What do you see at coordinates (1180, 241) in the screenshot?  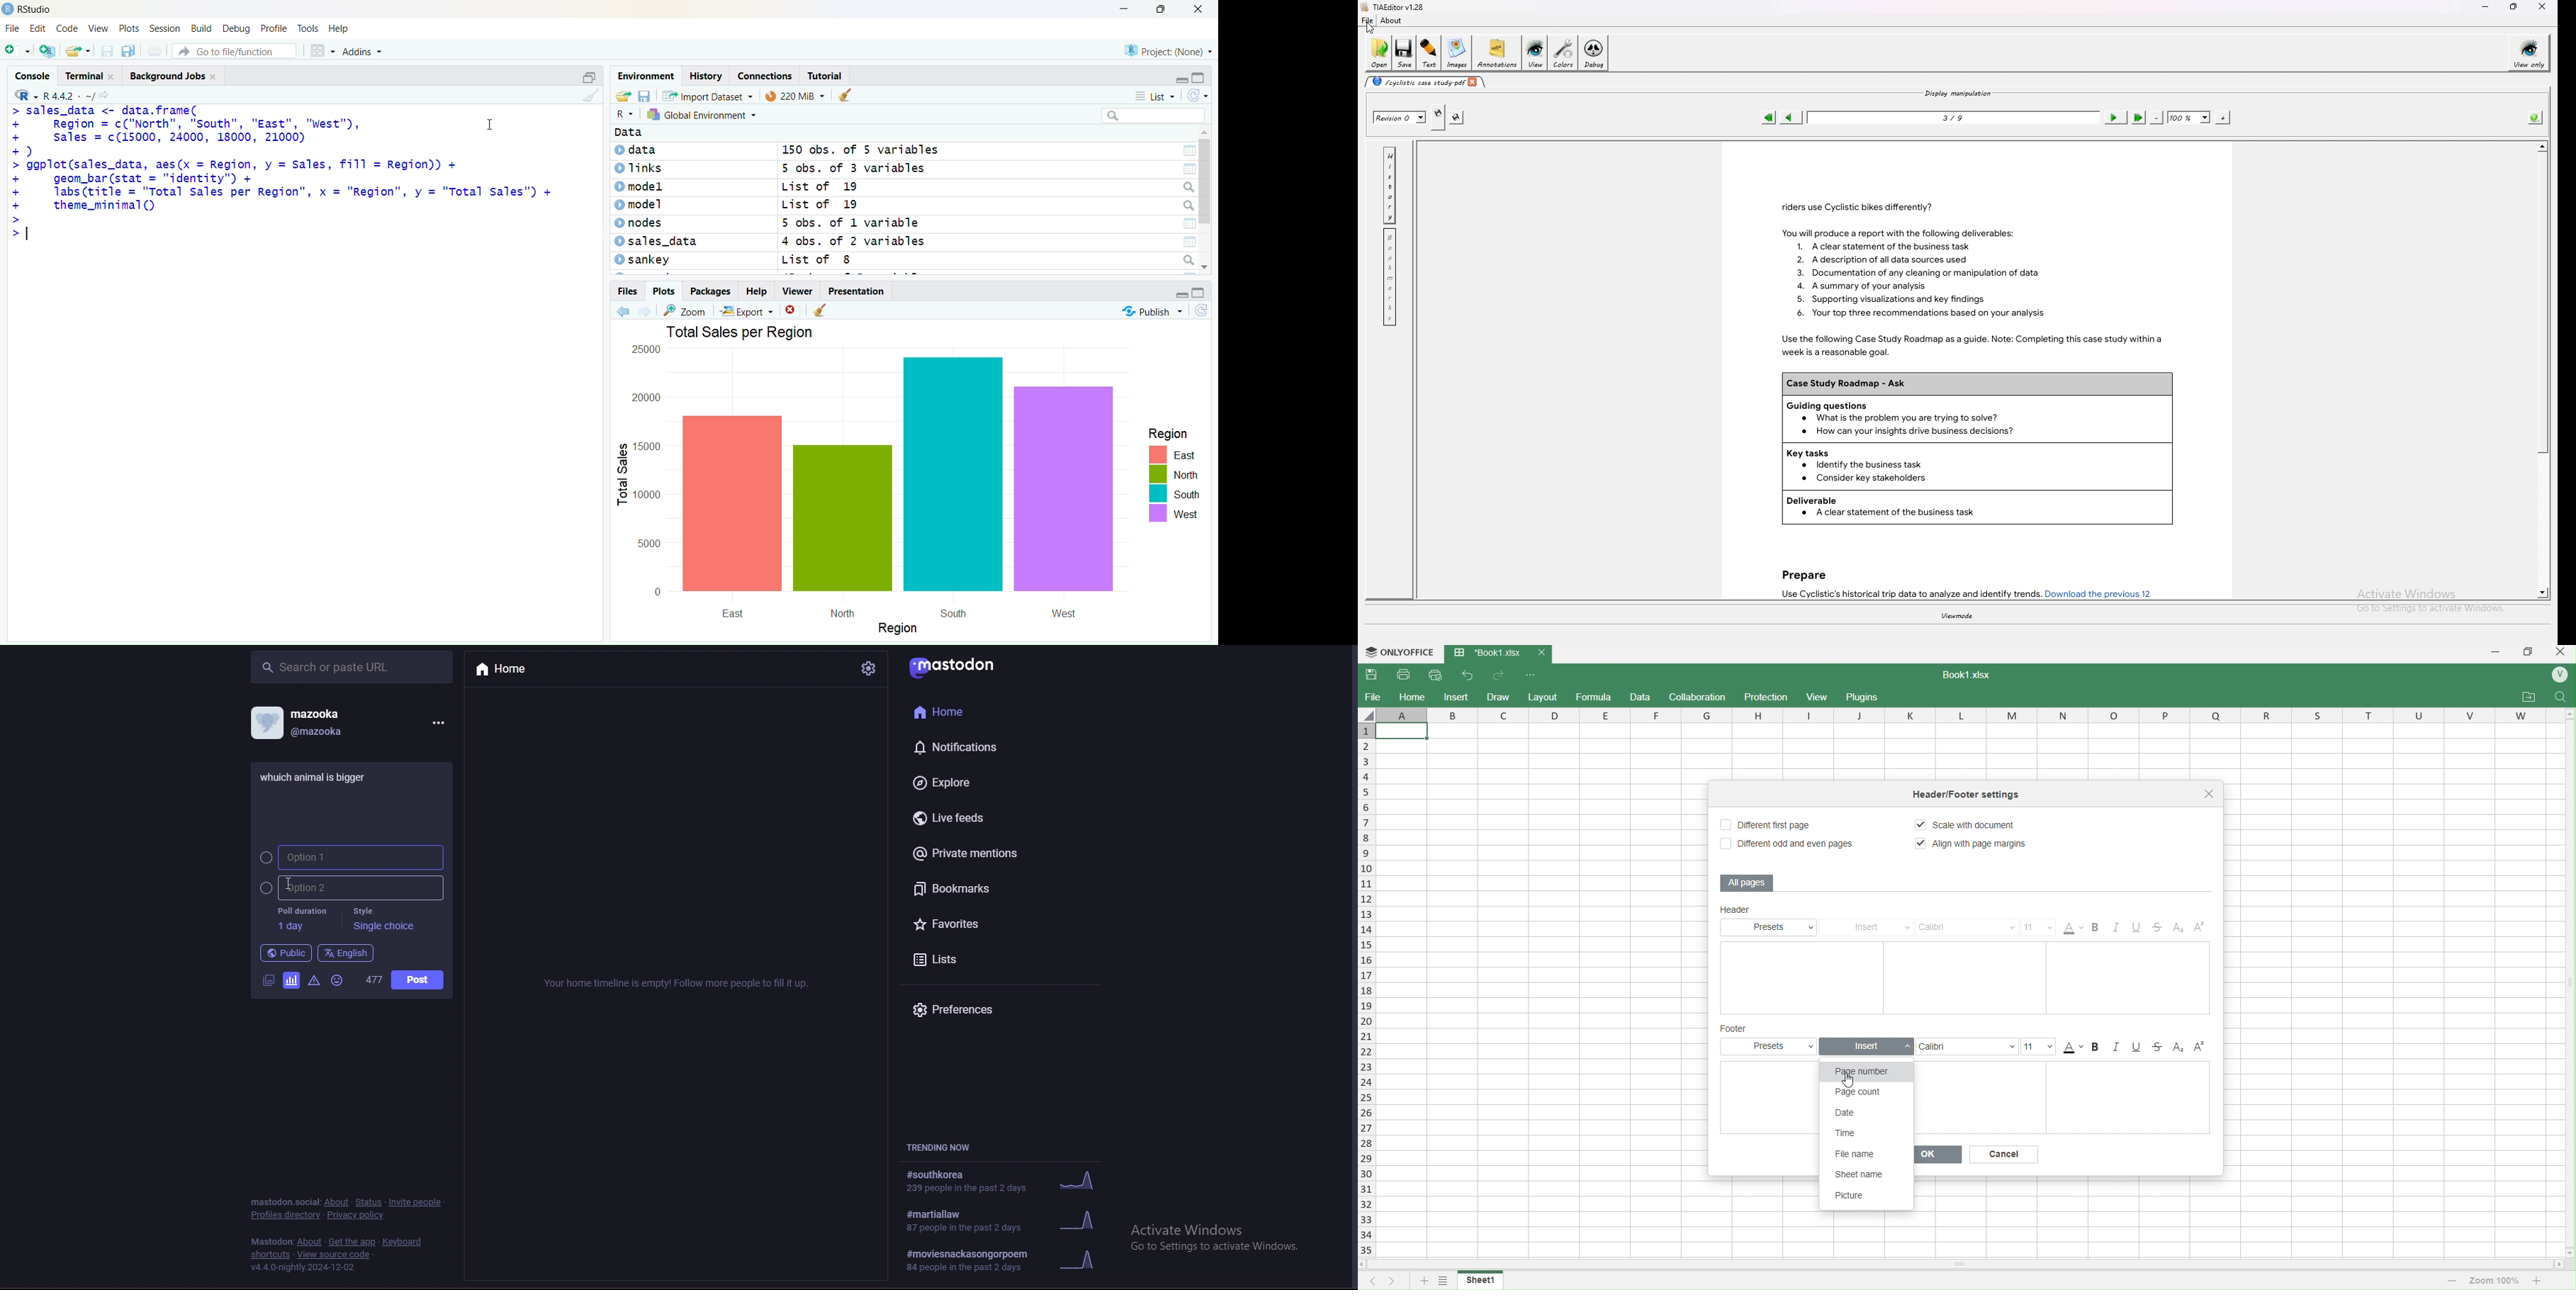 I see `table` at bounding box center [1180, 241].